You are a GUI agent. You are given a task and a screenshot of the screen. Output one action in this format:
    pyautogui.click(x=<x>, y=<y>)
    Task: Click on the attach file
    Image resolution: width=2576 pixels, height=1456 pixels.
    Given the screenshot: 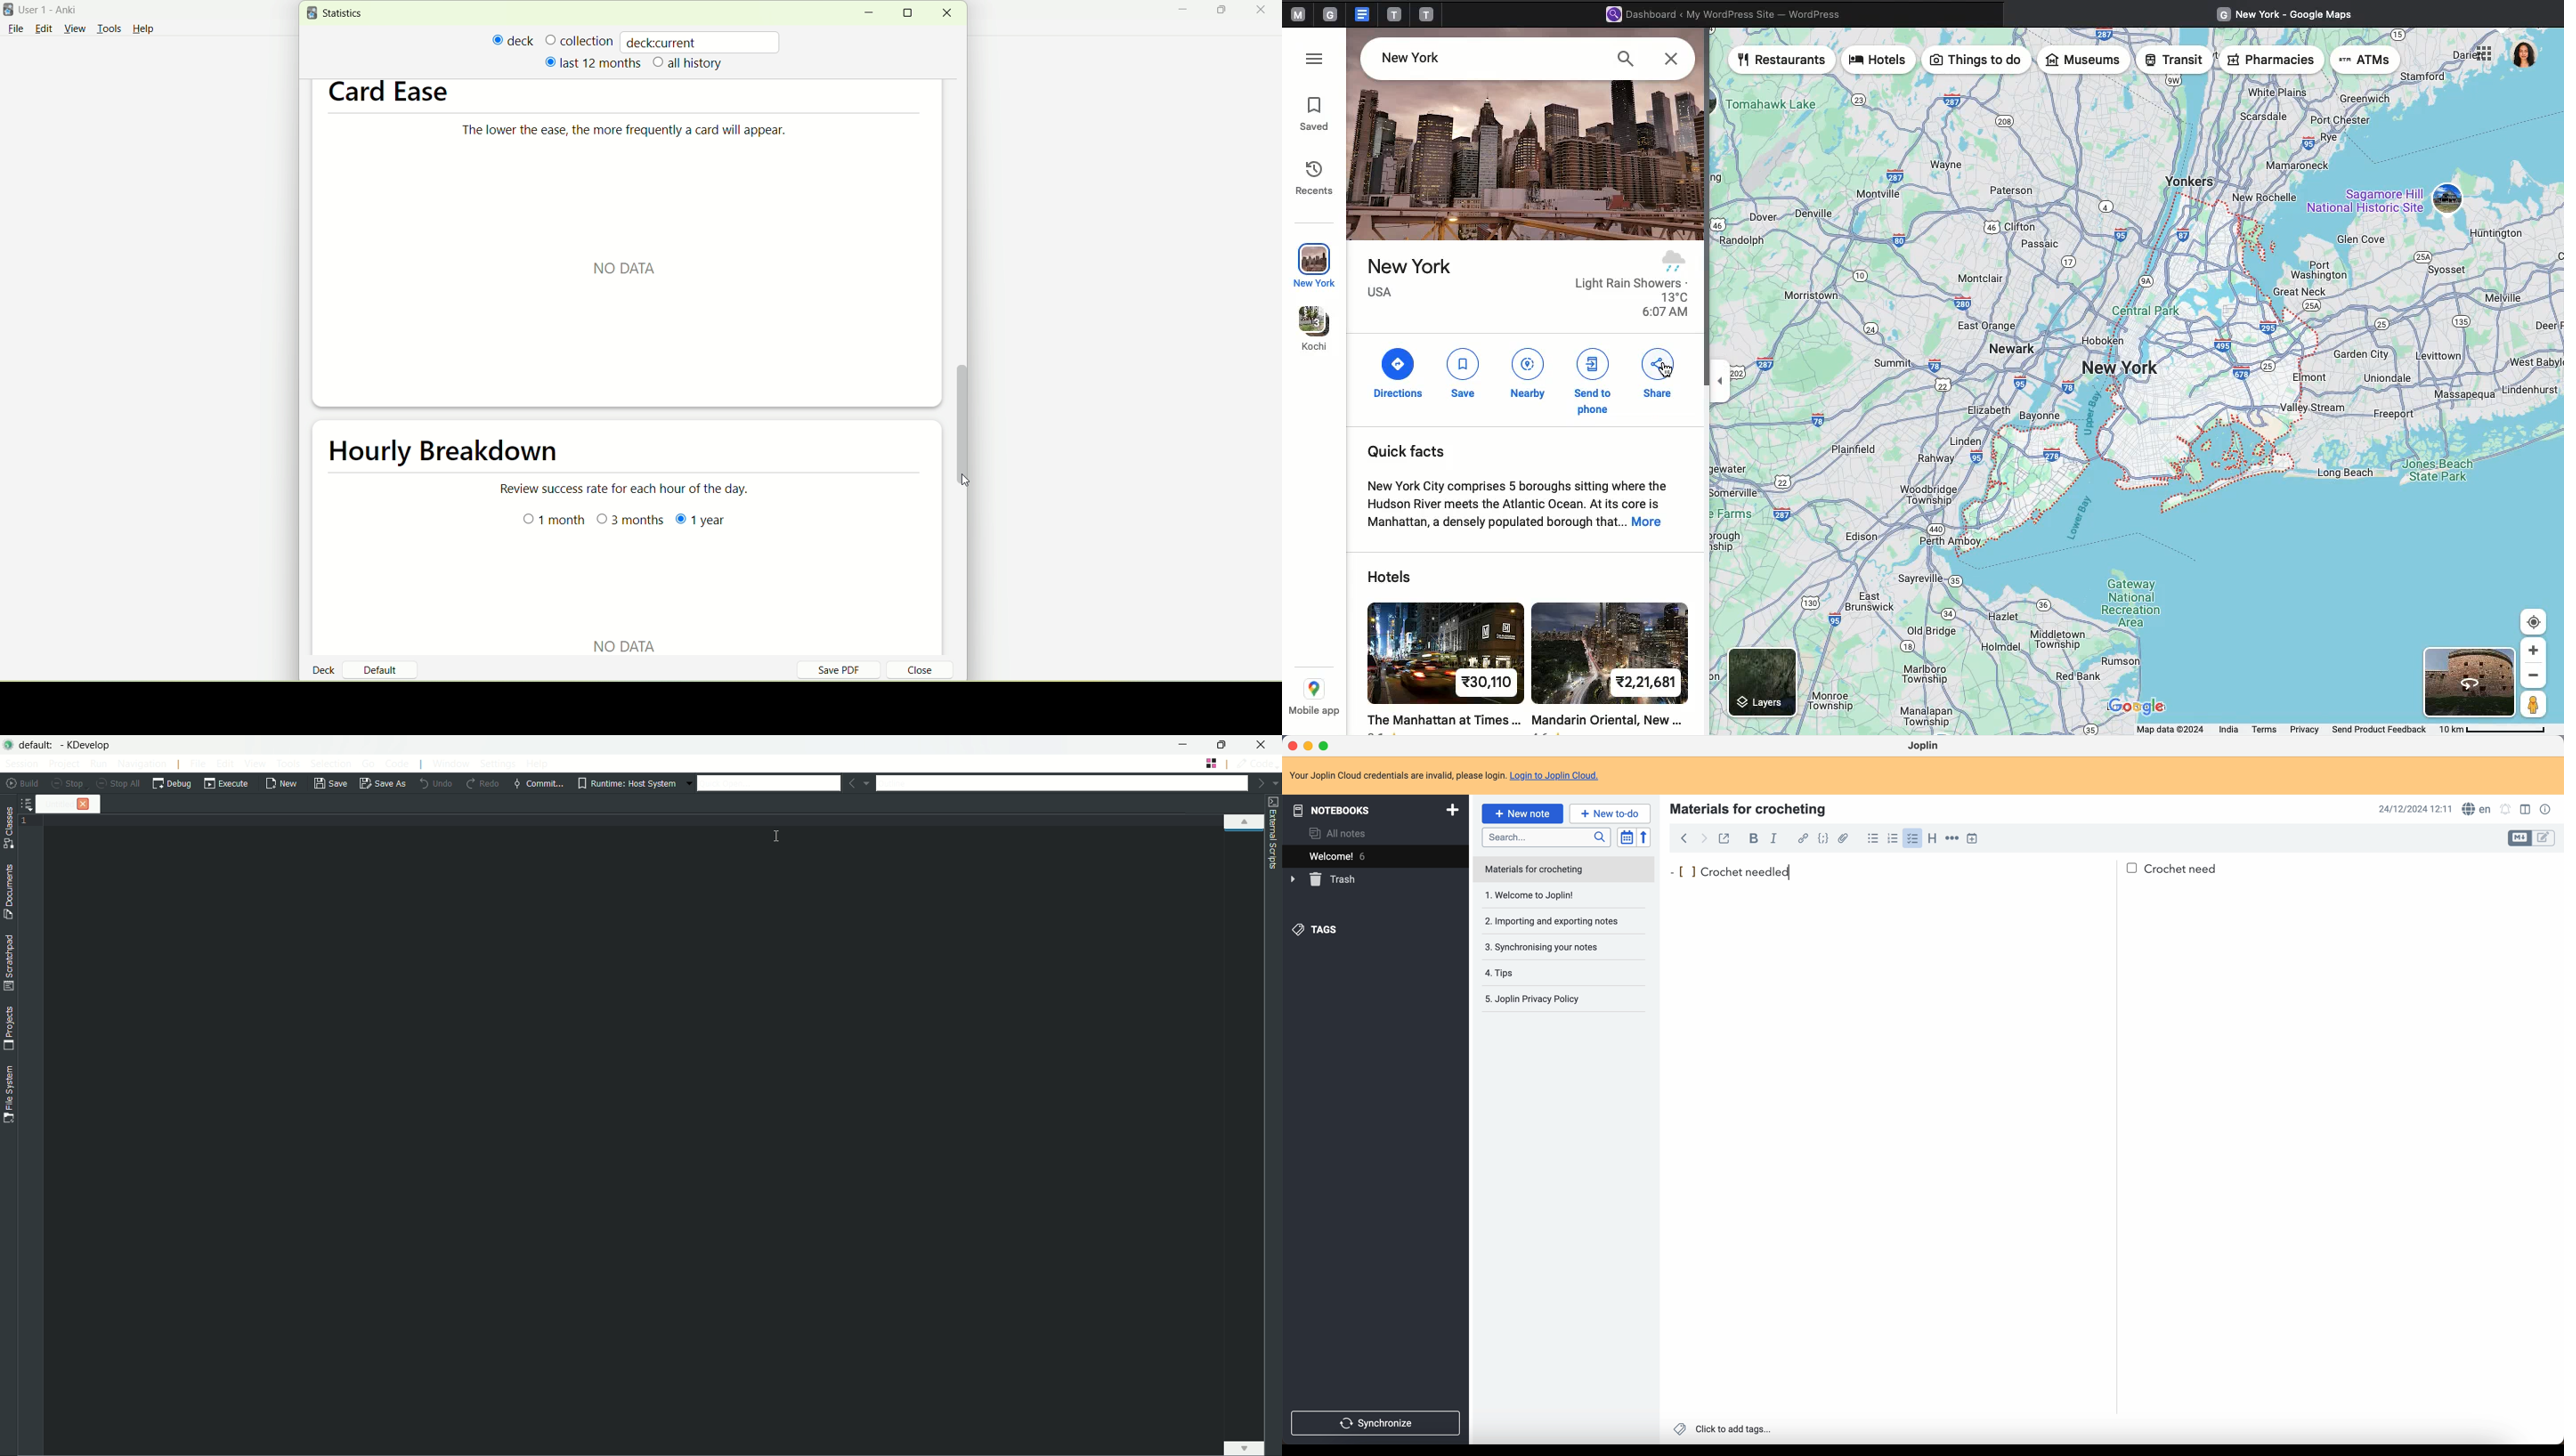 What is the action you would take?
    pyautogui.click(x=1846, y=838)
    